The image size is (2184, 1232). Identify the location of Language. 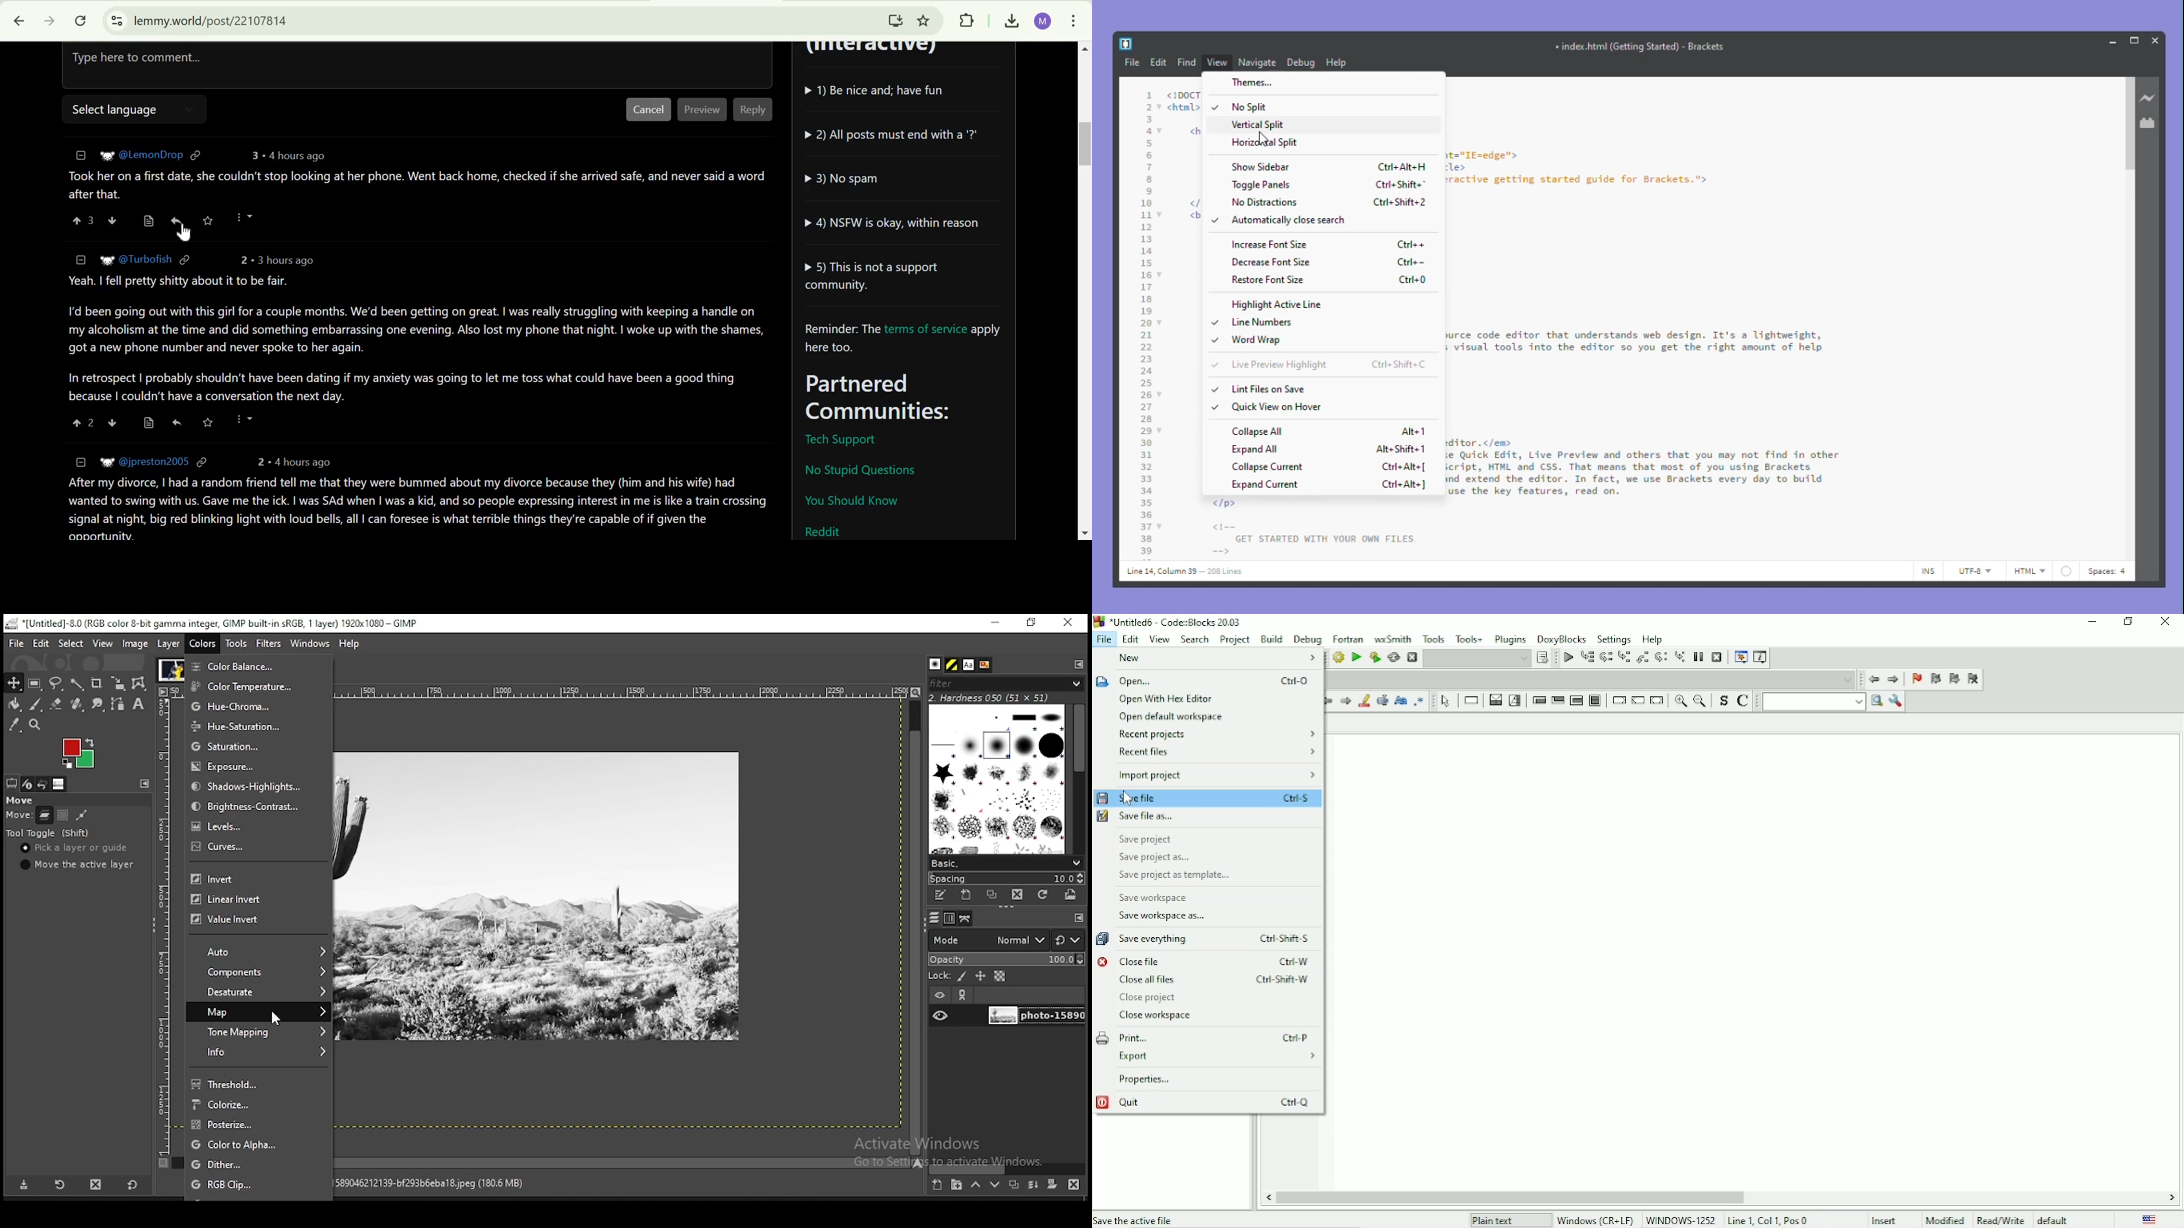
(2150, 1219).